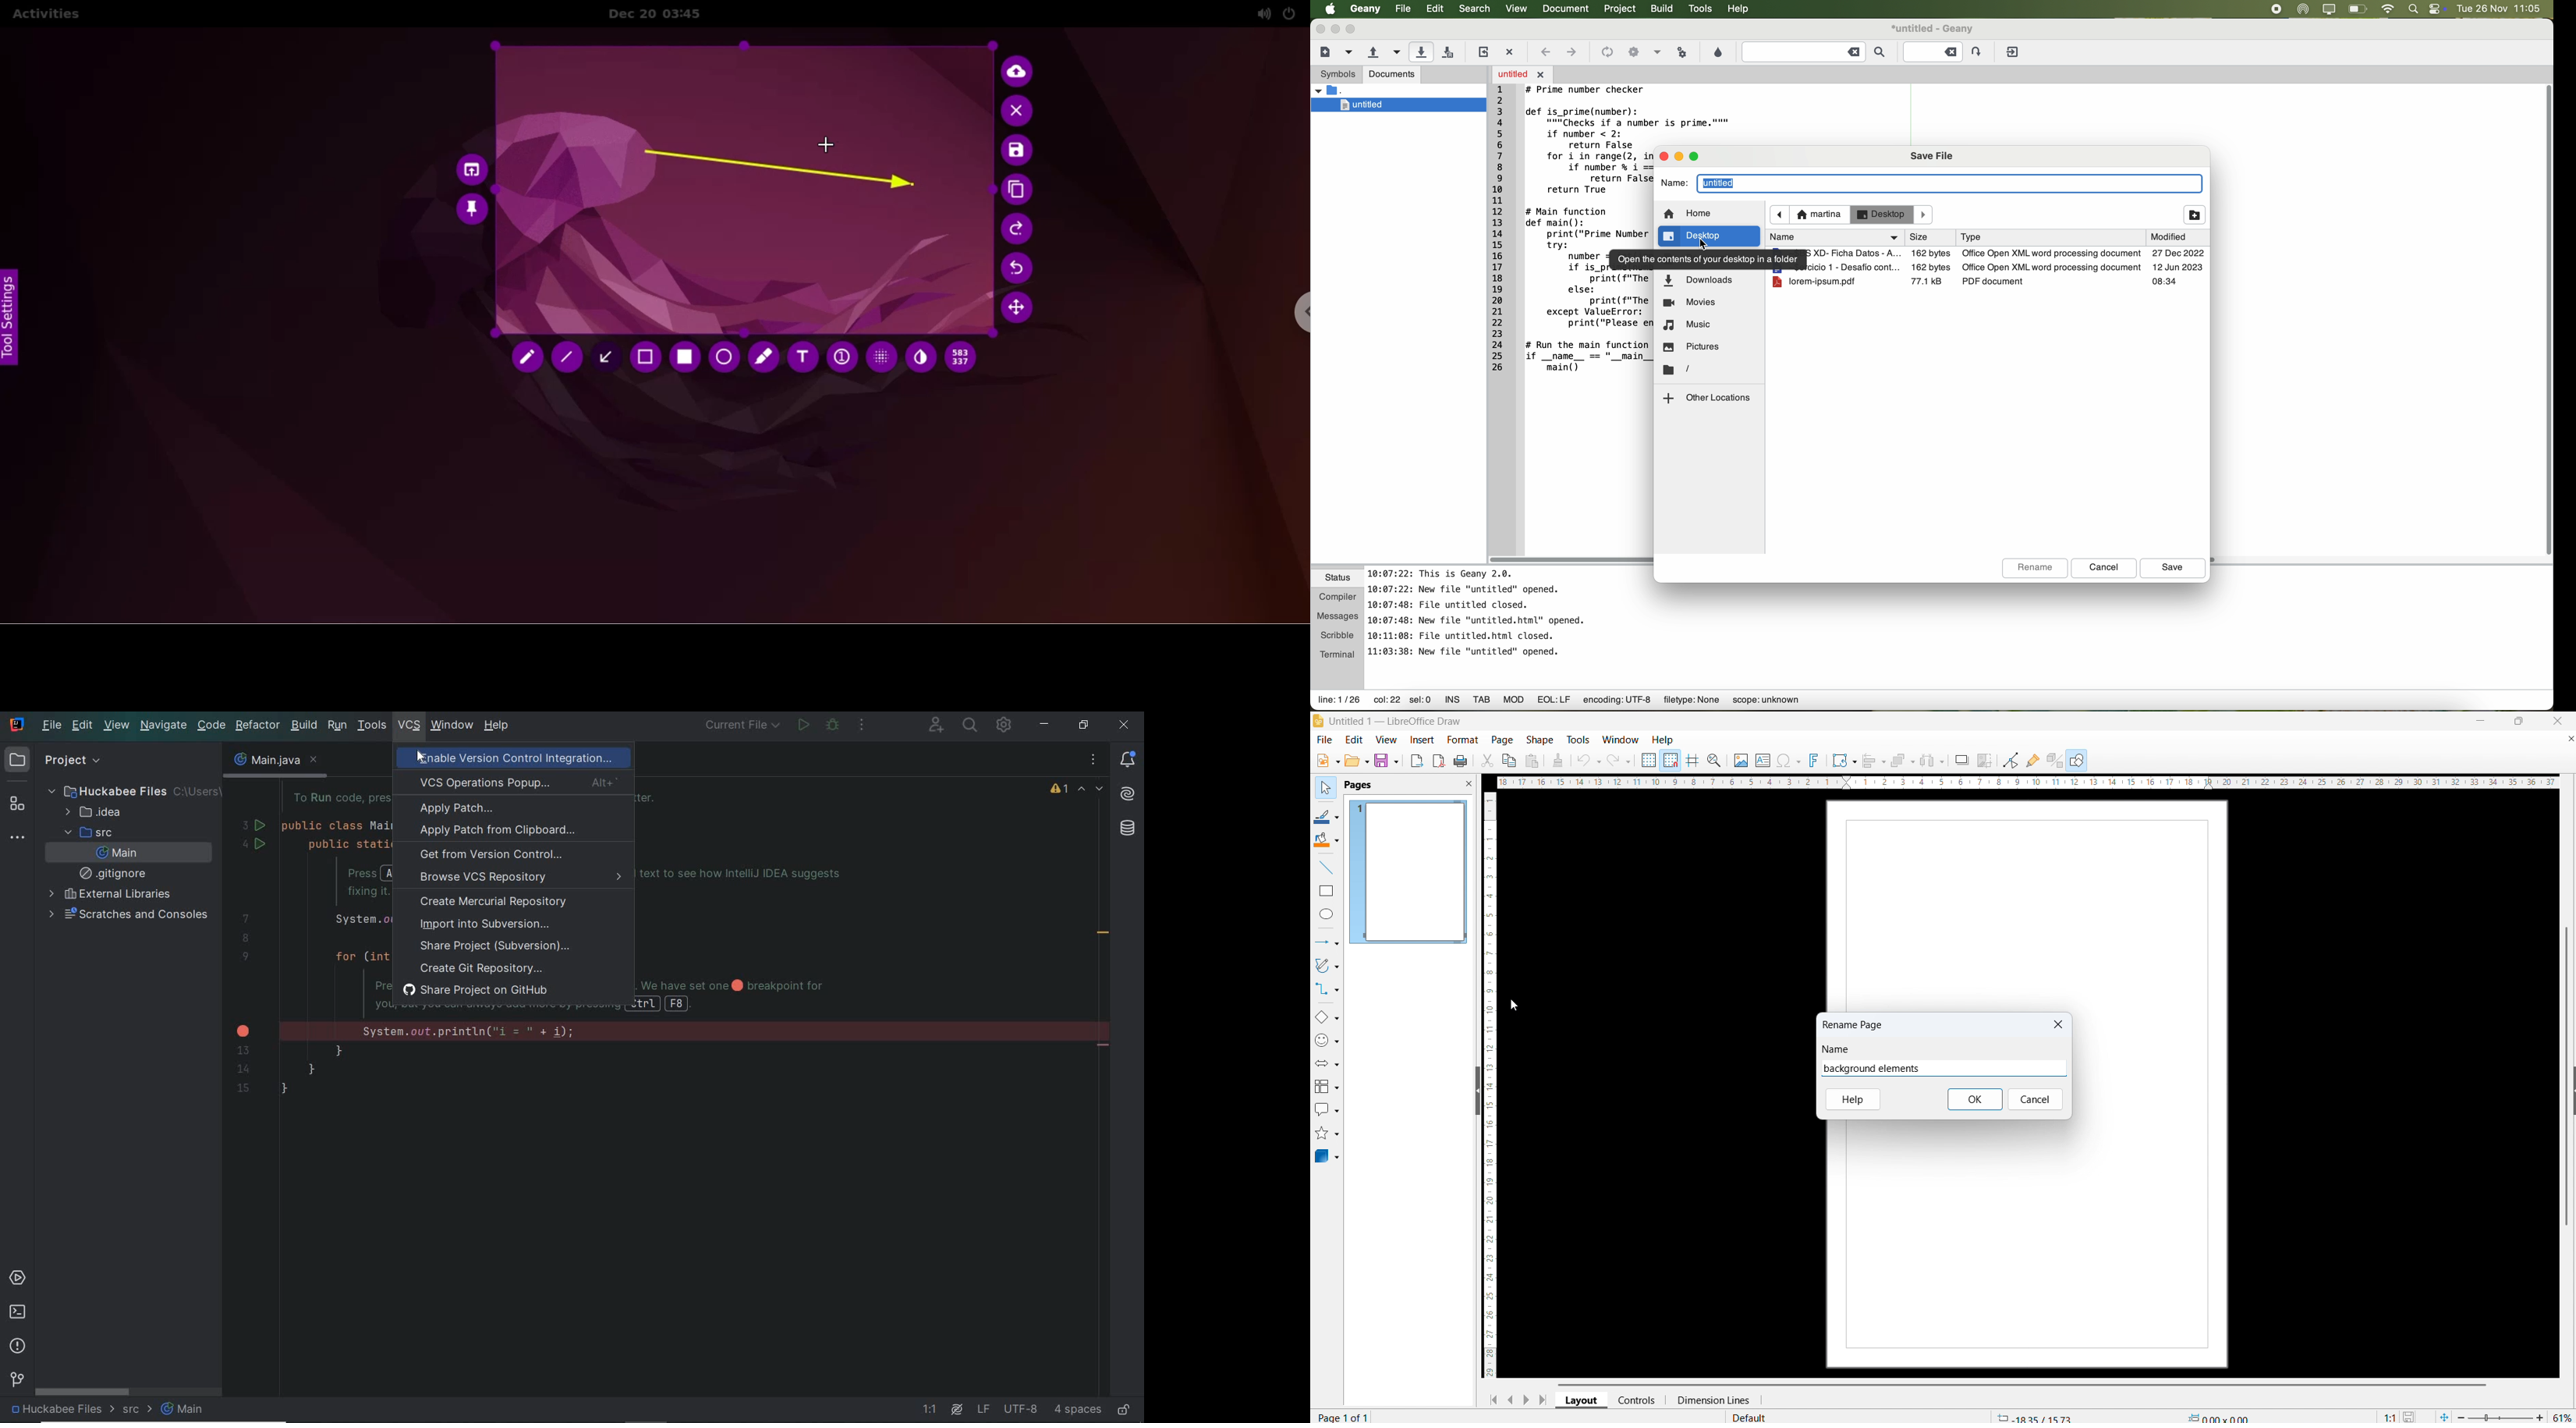  Describe the element at coordinates (2445, 1416) in the screenshot. I see `fit page to current window` at that location.